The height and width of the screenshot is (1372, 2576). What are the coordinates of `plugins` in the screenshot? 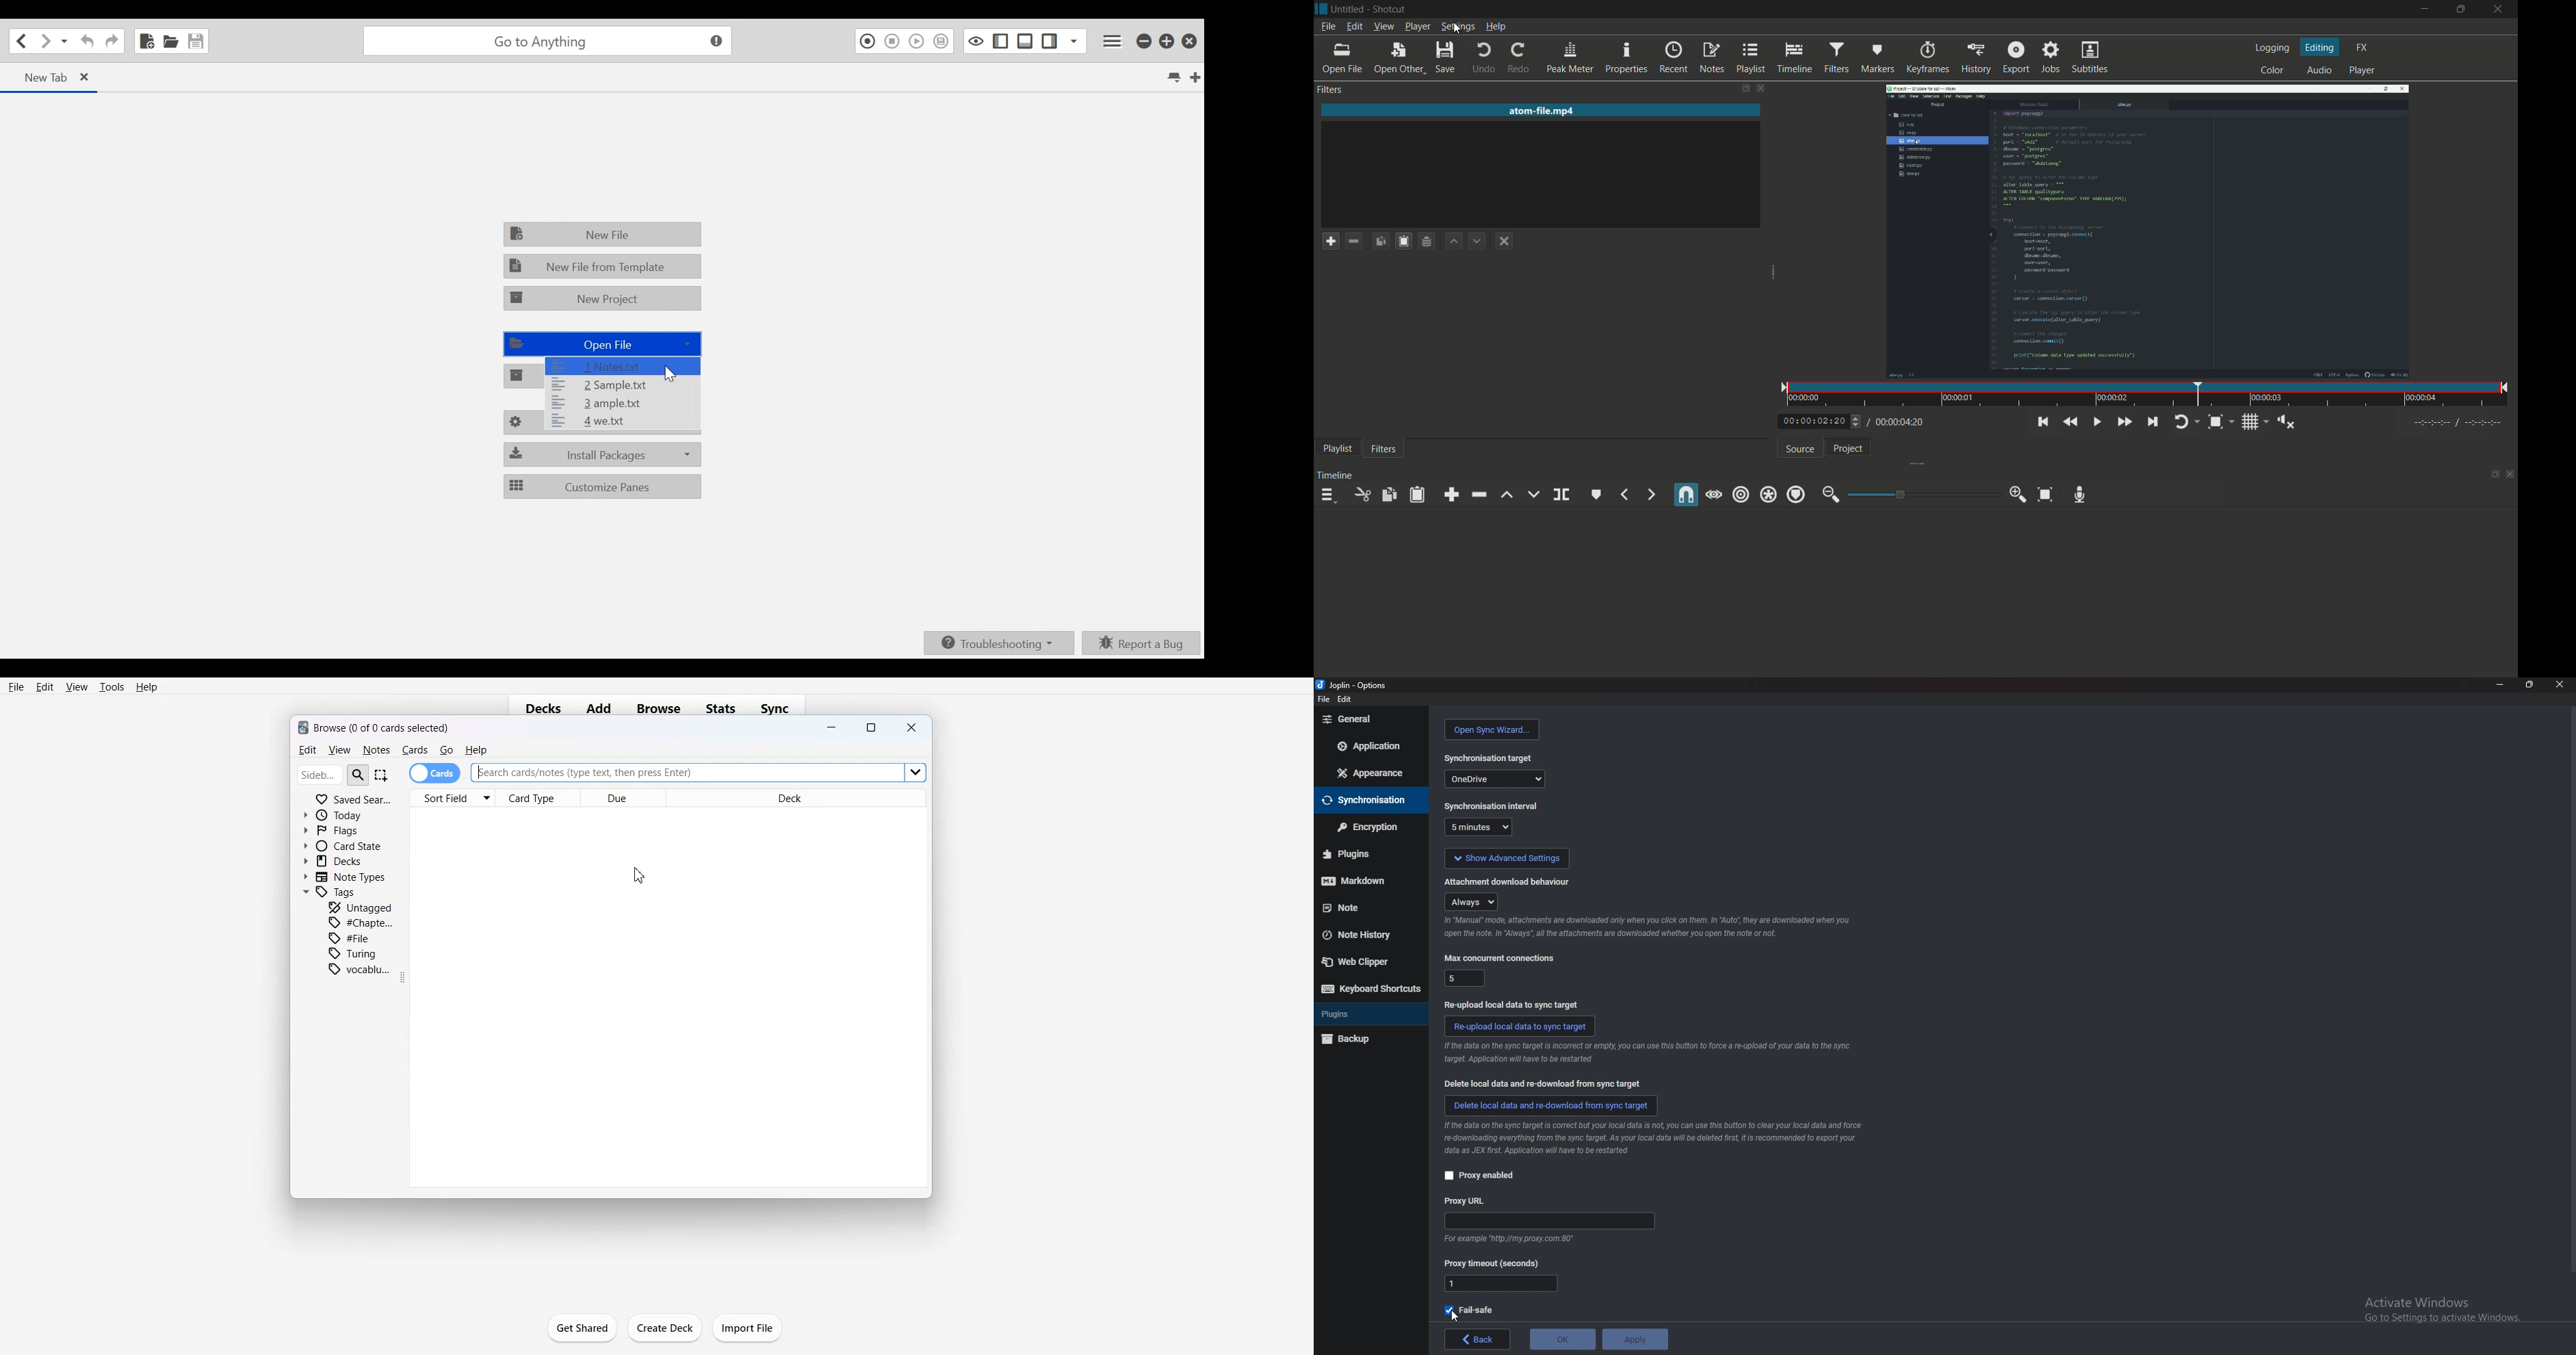 It's located at (1362, 1014).